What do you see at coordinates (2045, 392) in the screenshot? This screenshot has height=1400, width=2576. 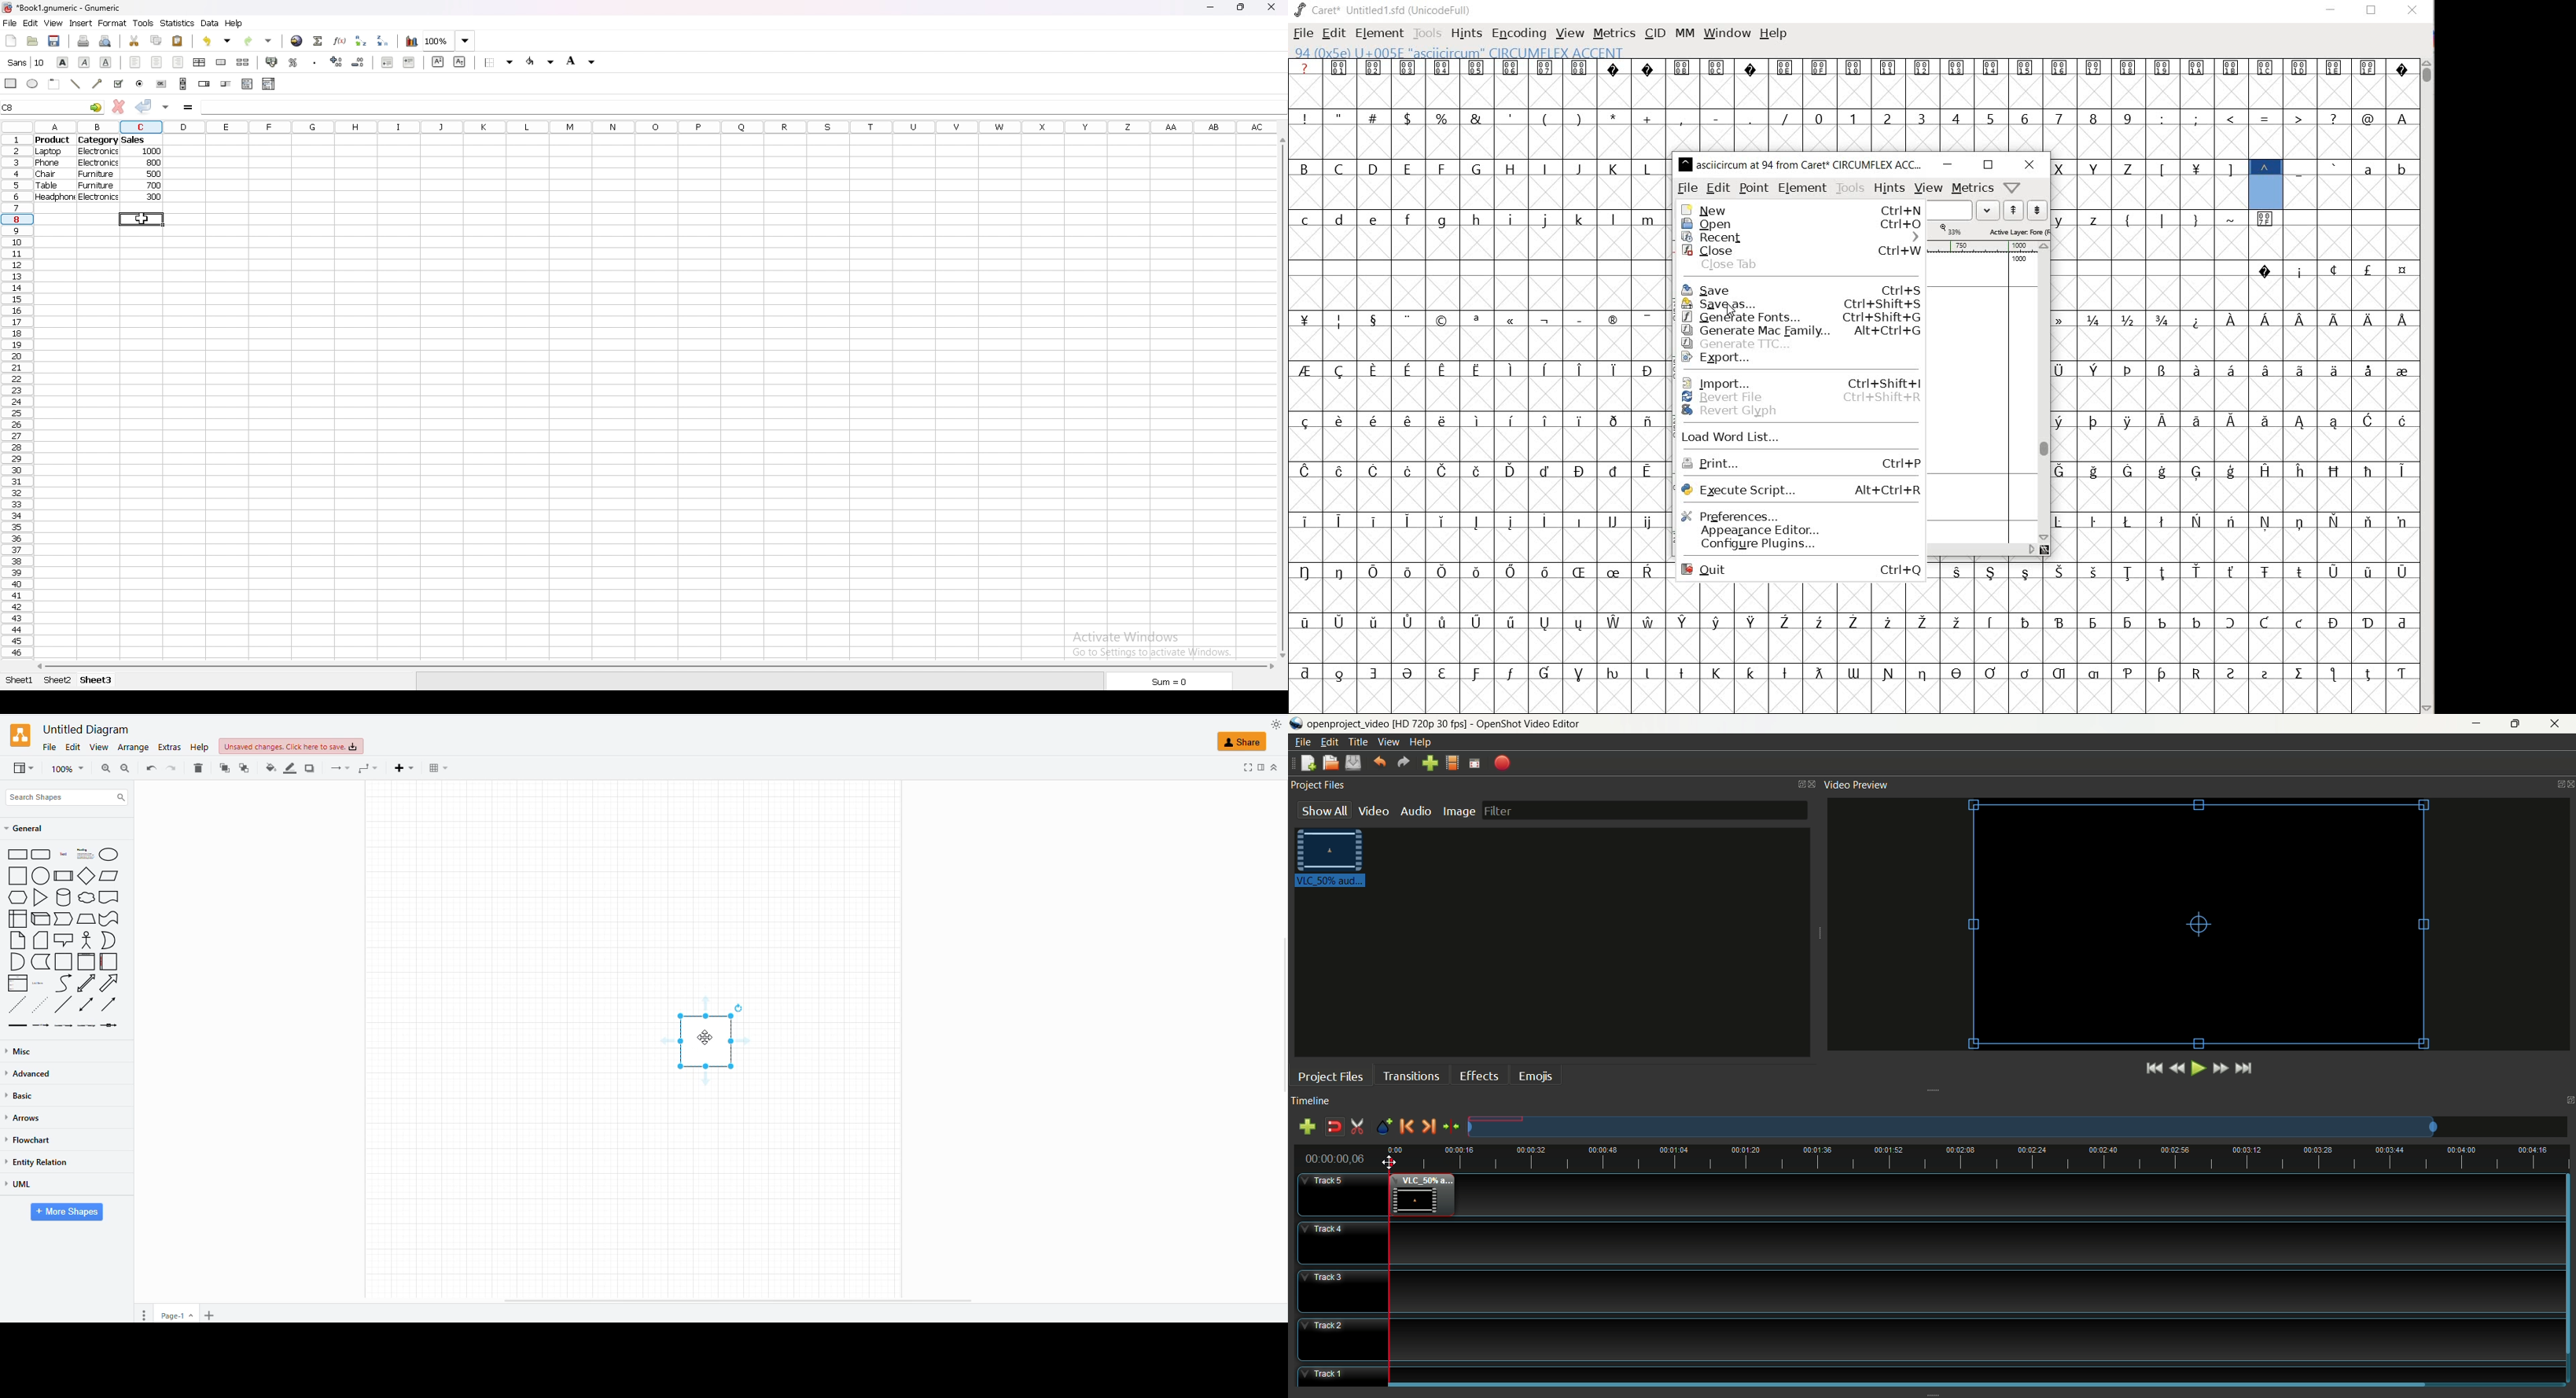 I see `scrollbar` at bounding box center [2045, 392].